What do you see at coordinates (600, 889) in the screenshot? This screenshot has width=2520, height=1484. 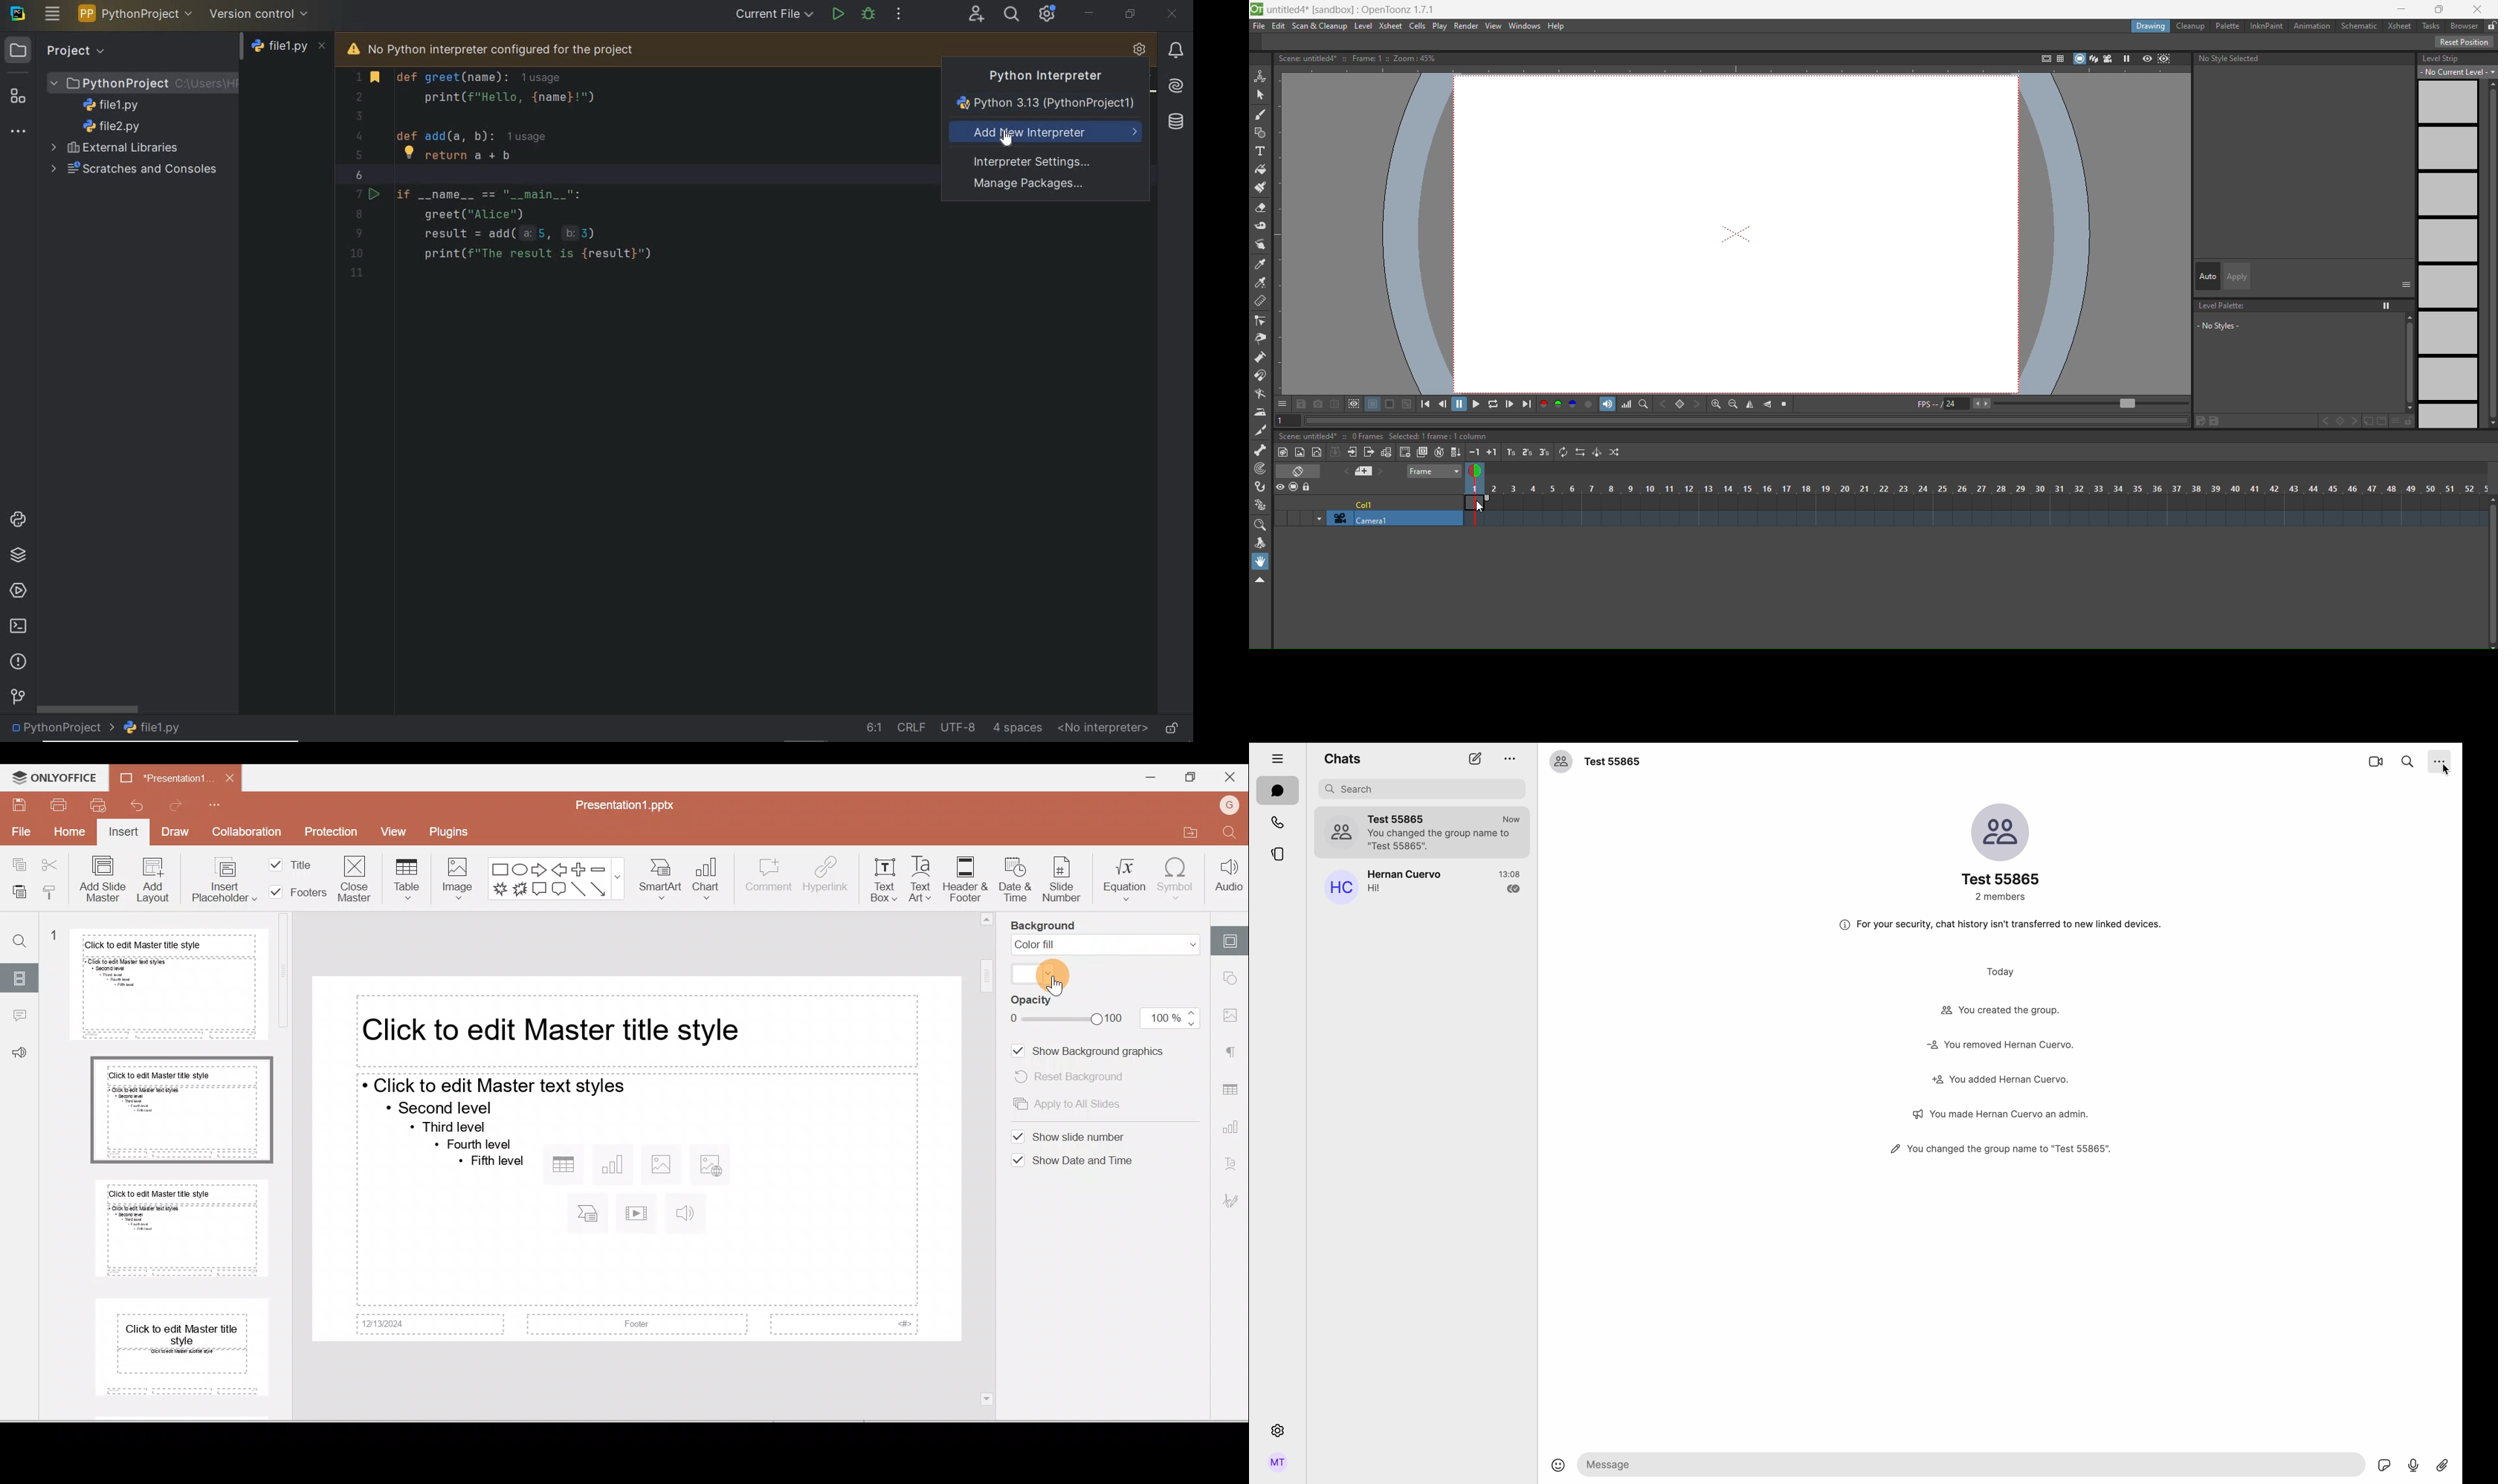 I see `Arrow` at bounding box center [600, 889].